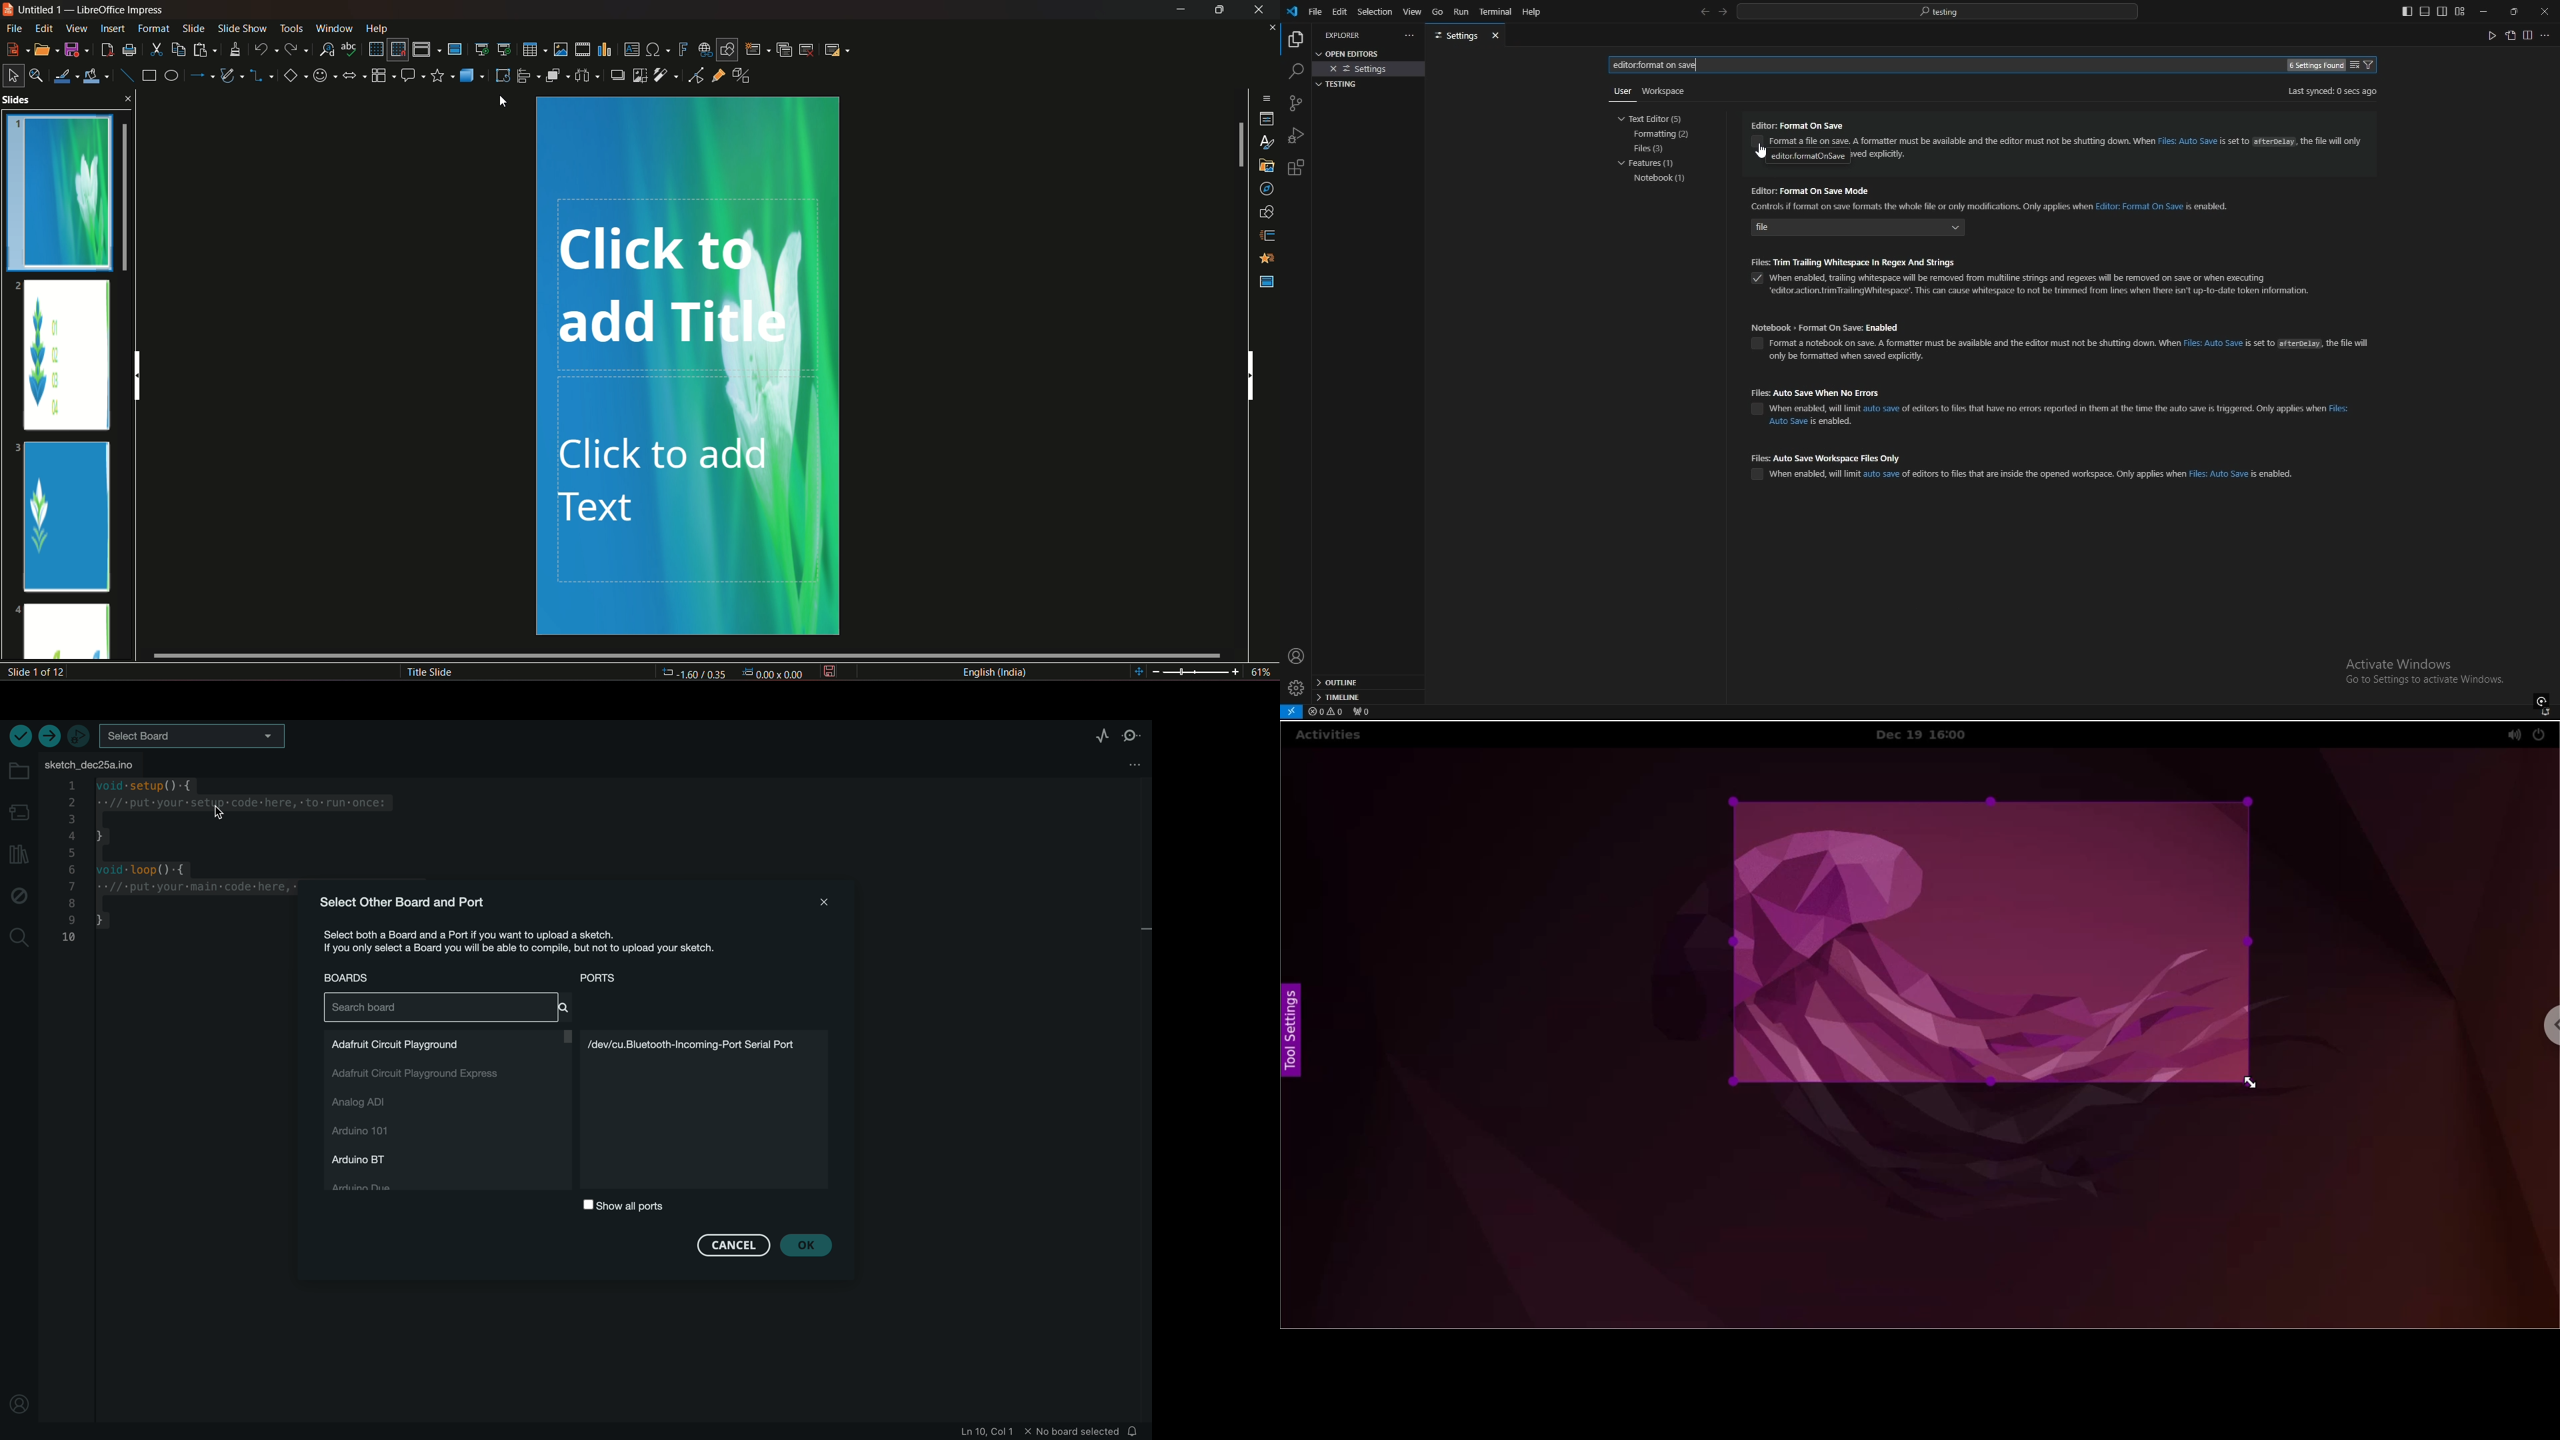  What do you see at coordinates (171, 75) in the screenshot?
I see `ellipse` at bounding box center [171, 75].